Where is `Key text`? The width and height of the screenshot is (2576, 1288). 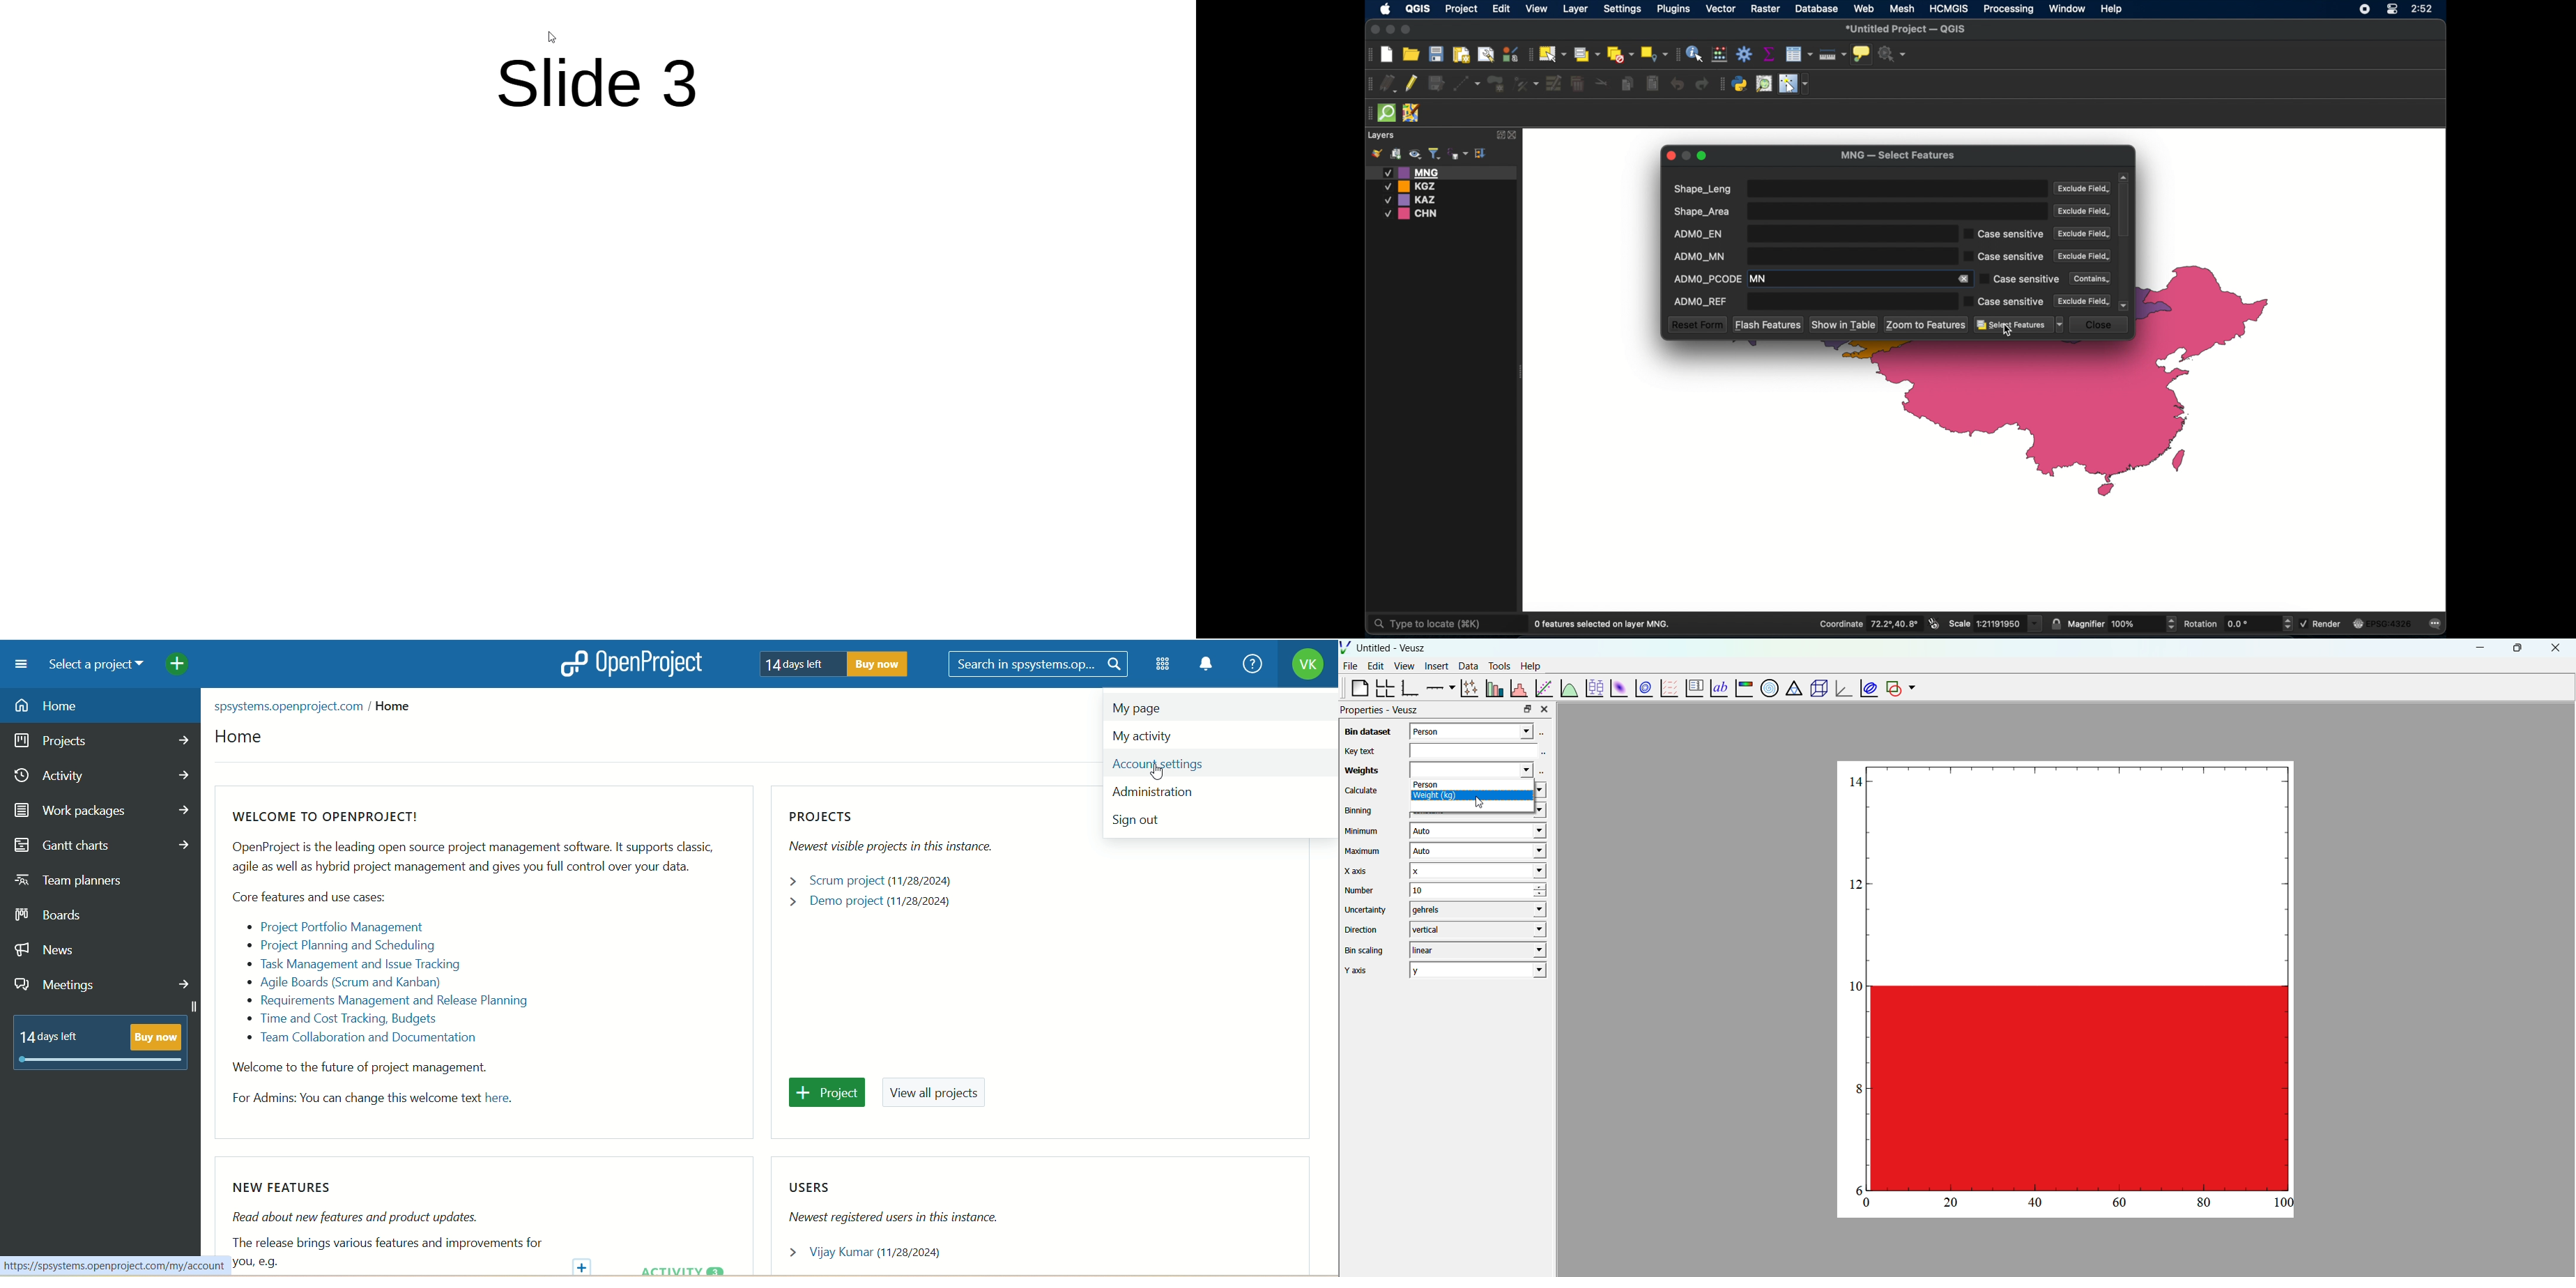
Key text is located at coordinates (1359, 751).